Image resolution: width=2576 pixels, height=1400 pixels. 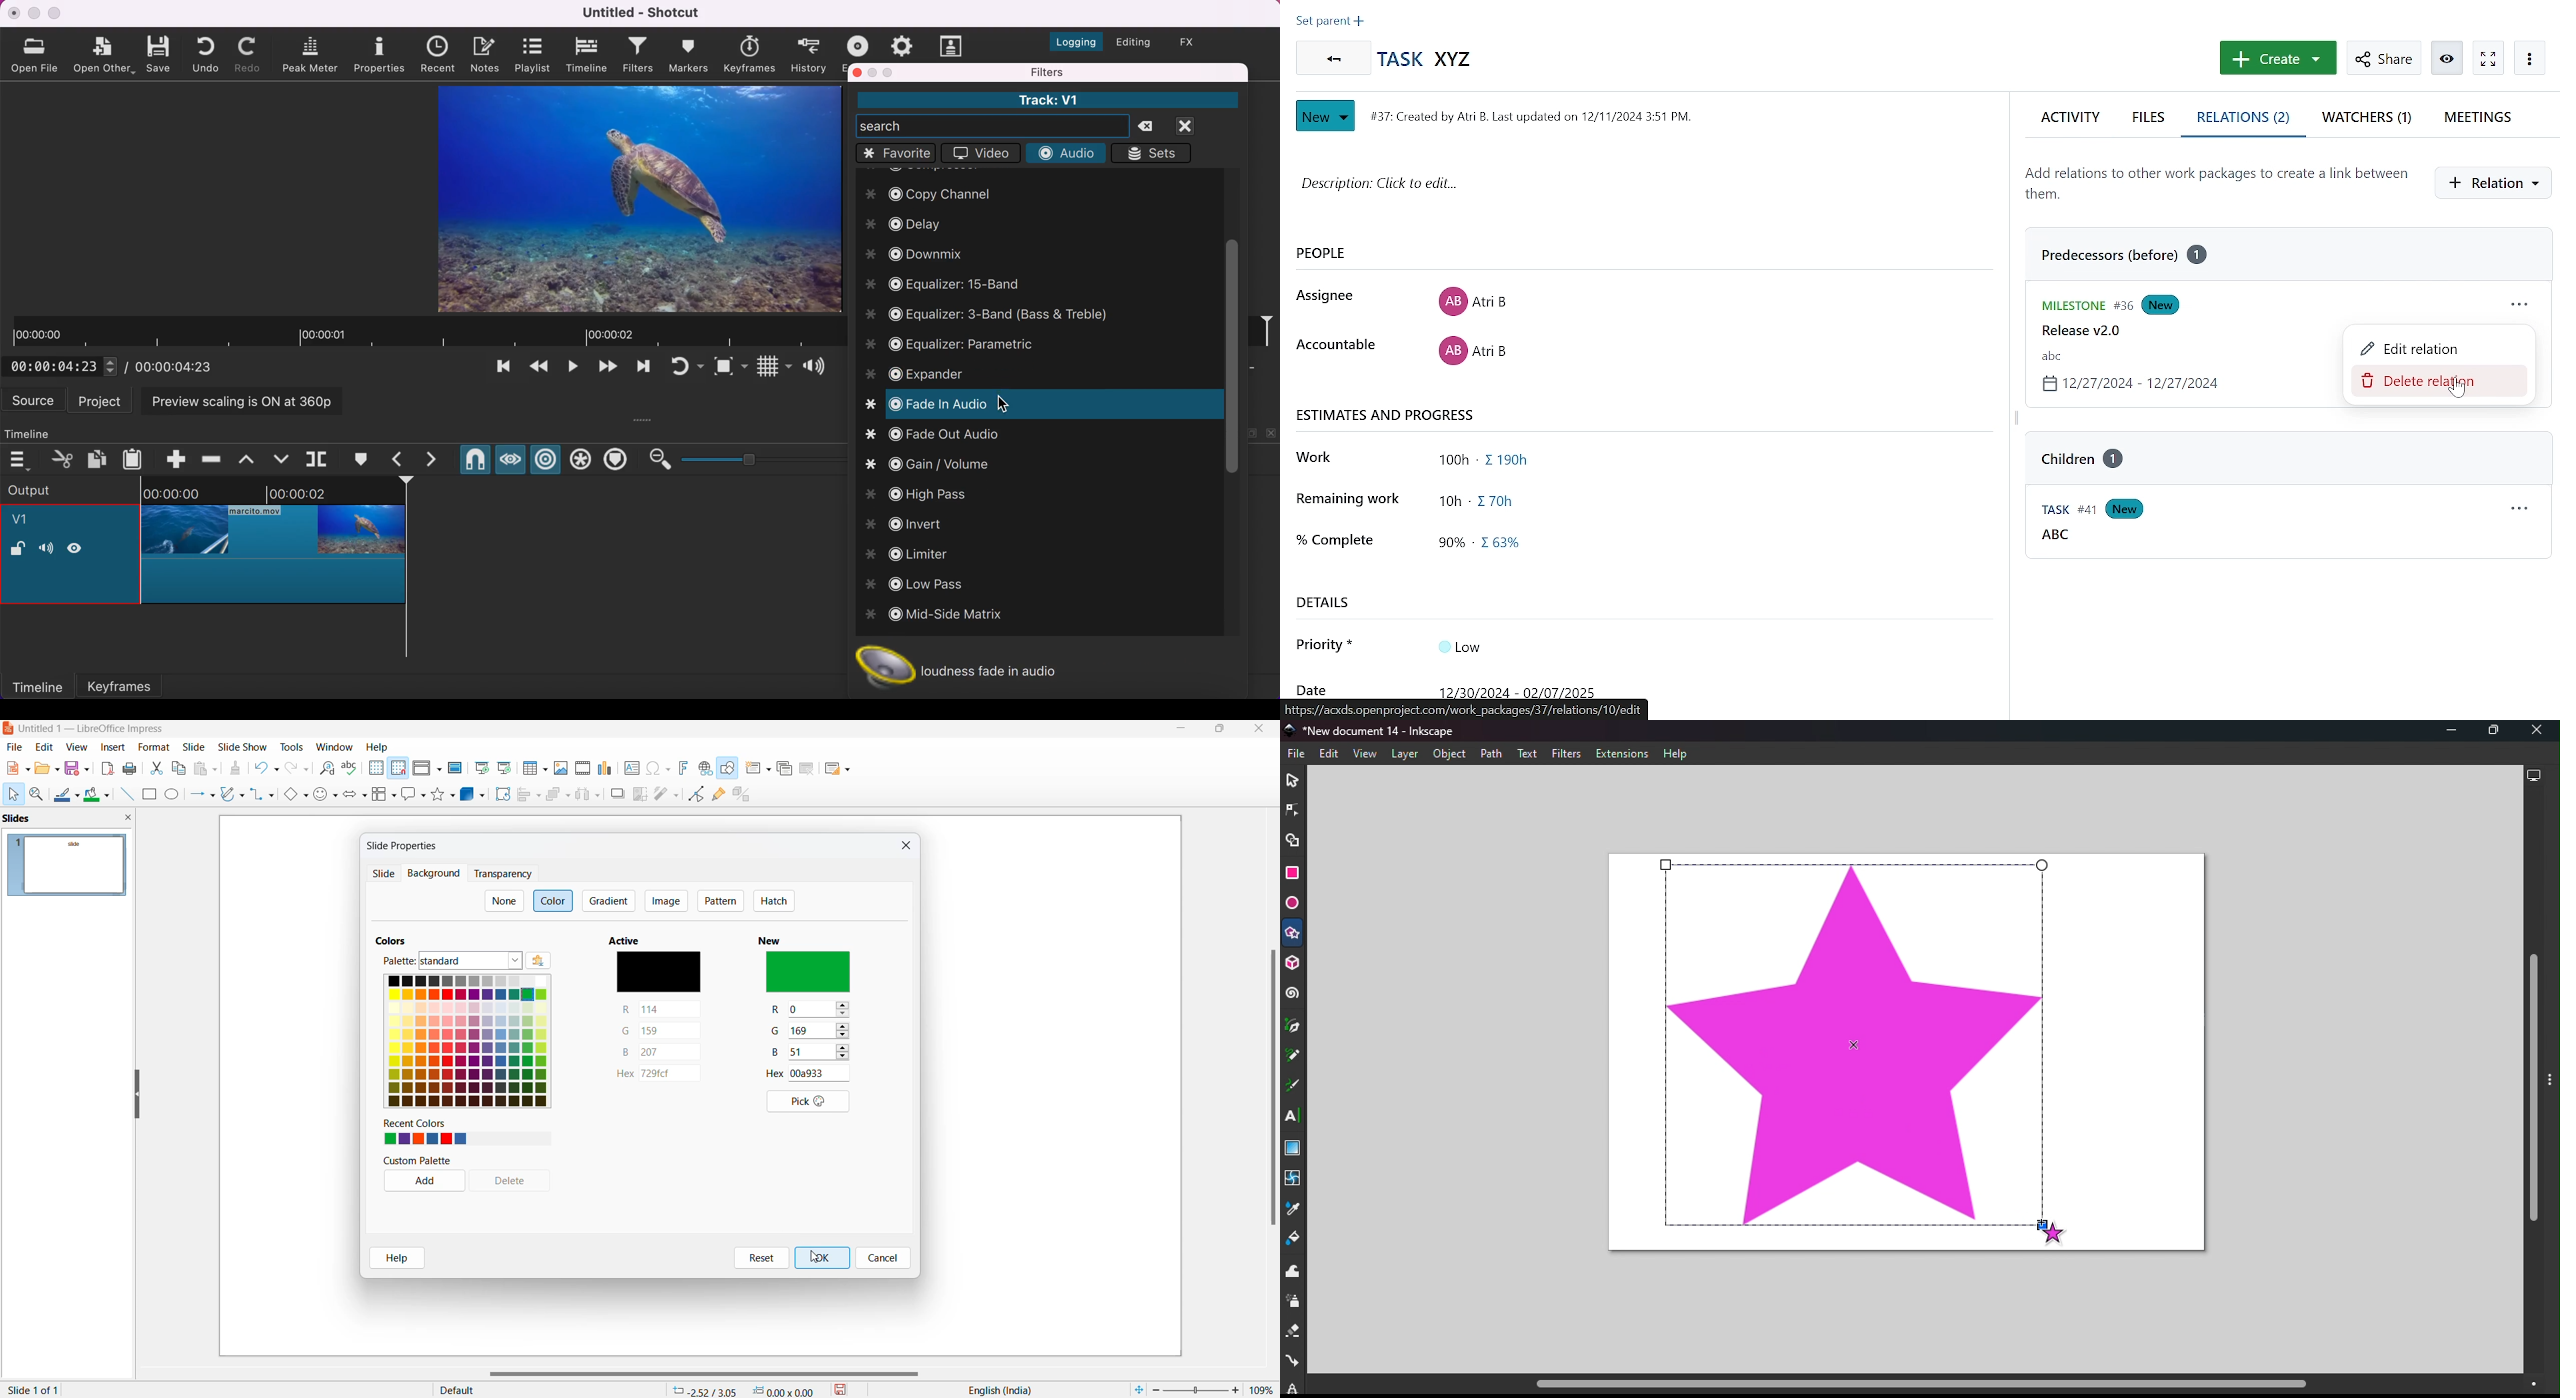 I want to click on Display options, so click(x=2534, y=778).